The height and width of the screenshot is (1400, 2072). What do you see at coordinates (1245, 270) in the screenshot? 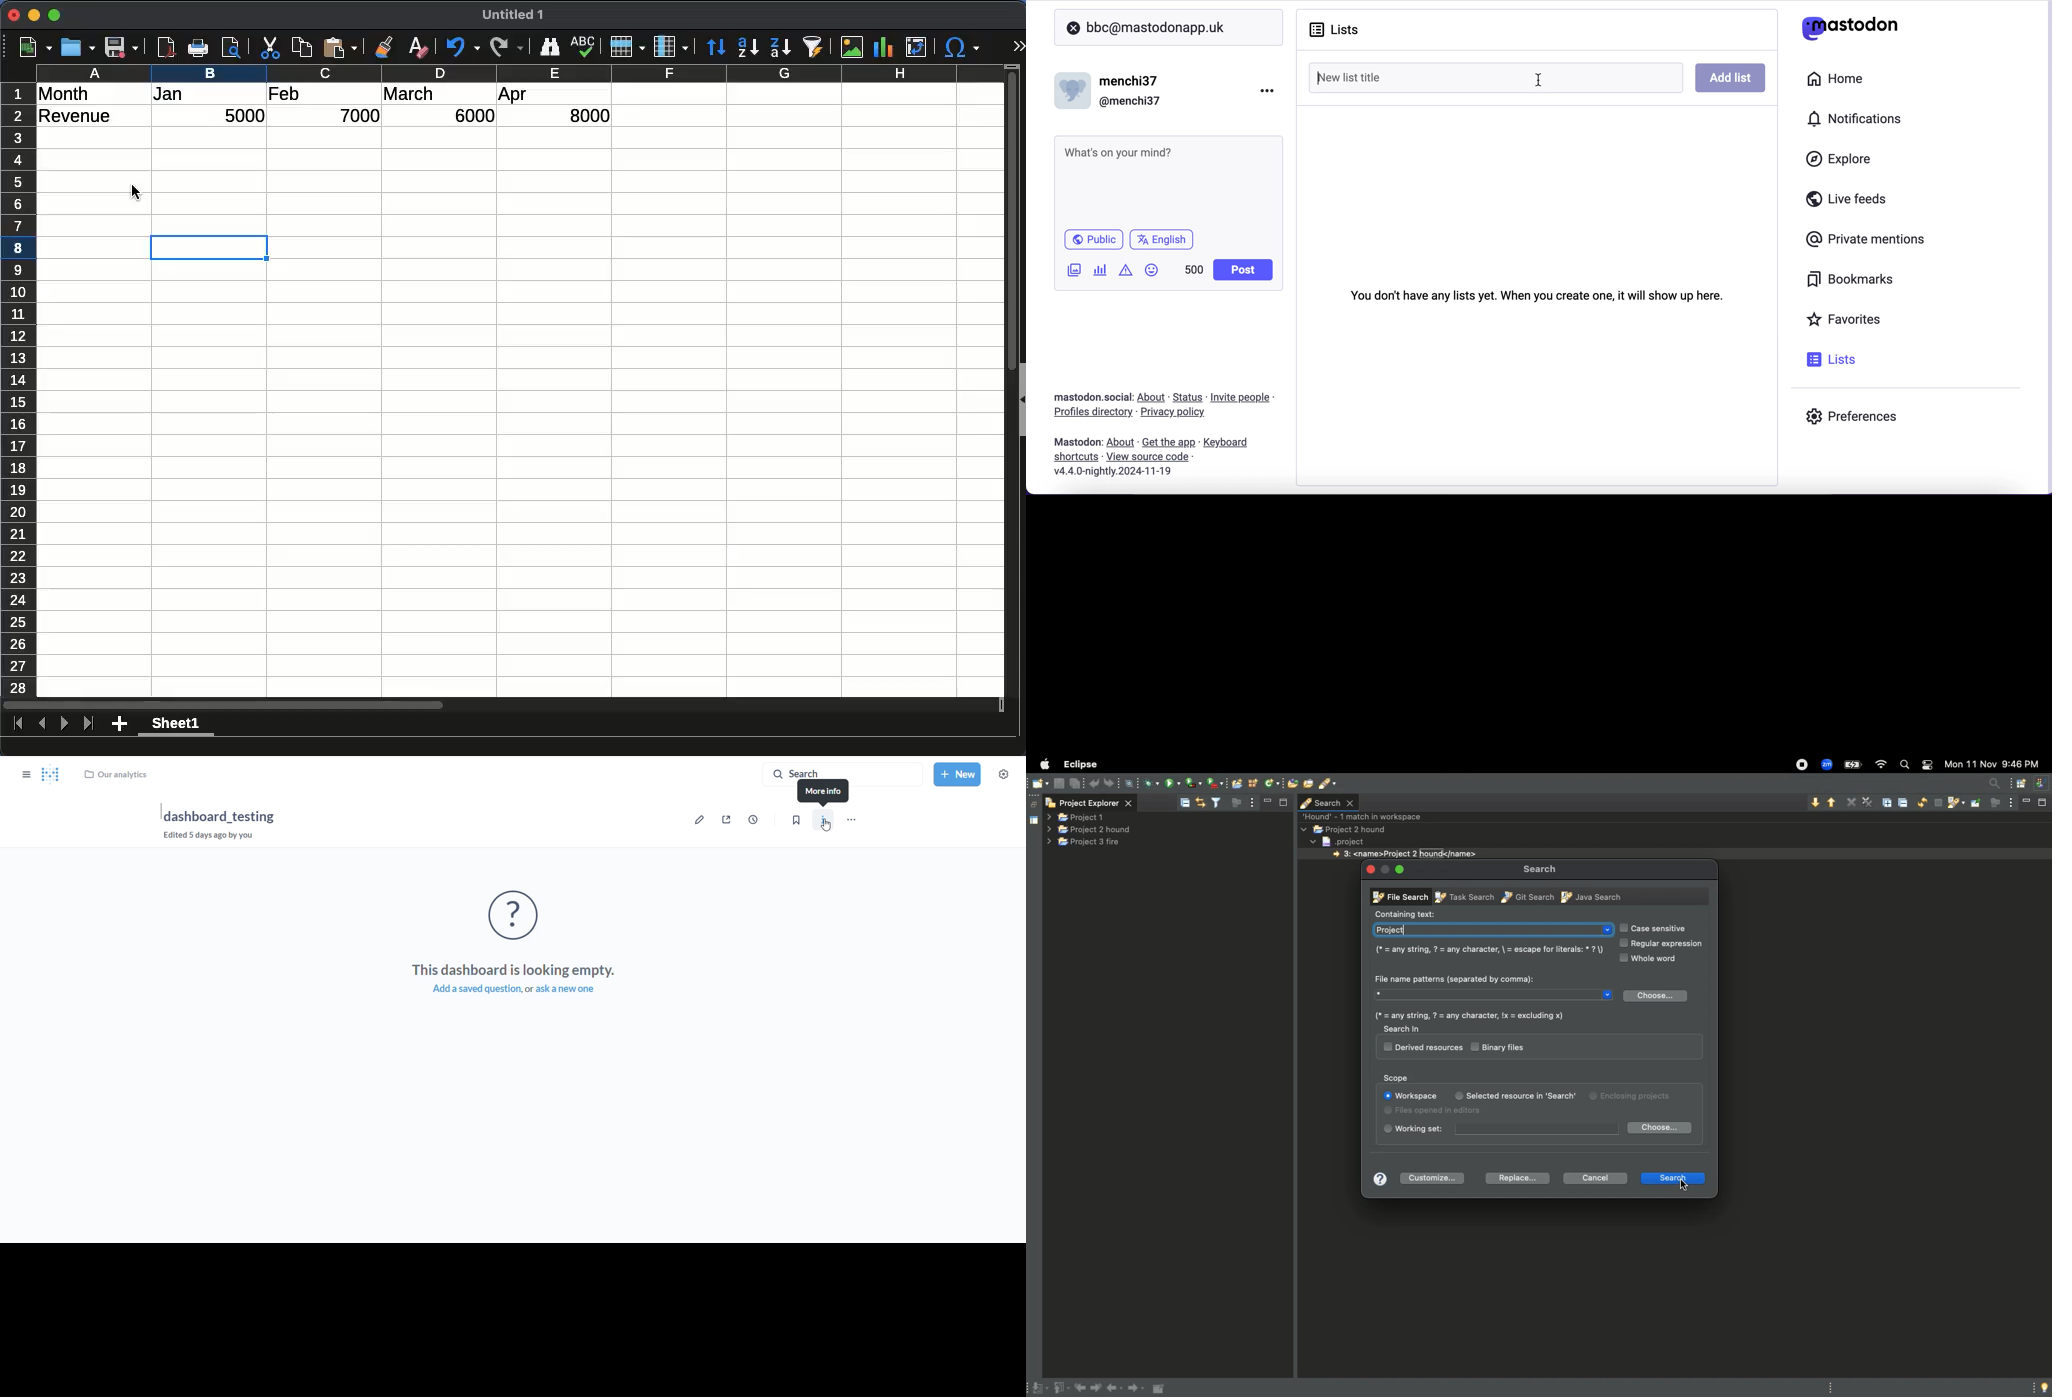
I see `post button` at bounding box center [1245, 270].